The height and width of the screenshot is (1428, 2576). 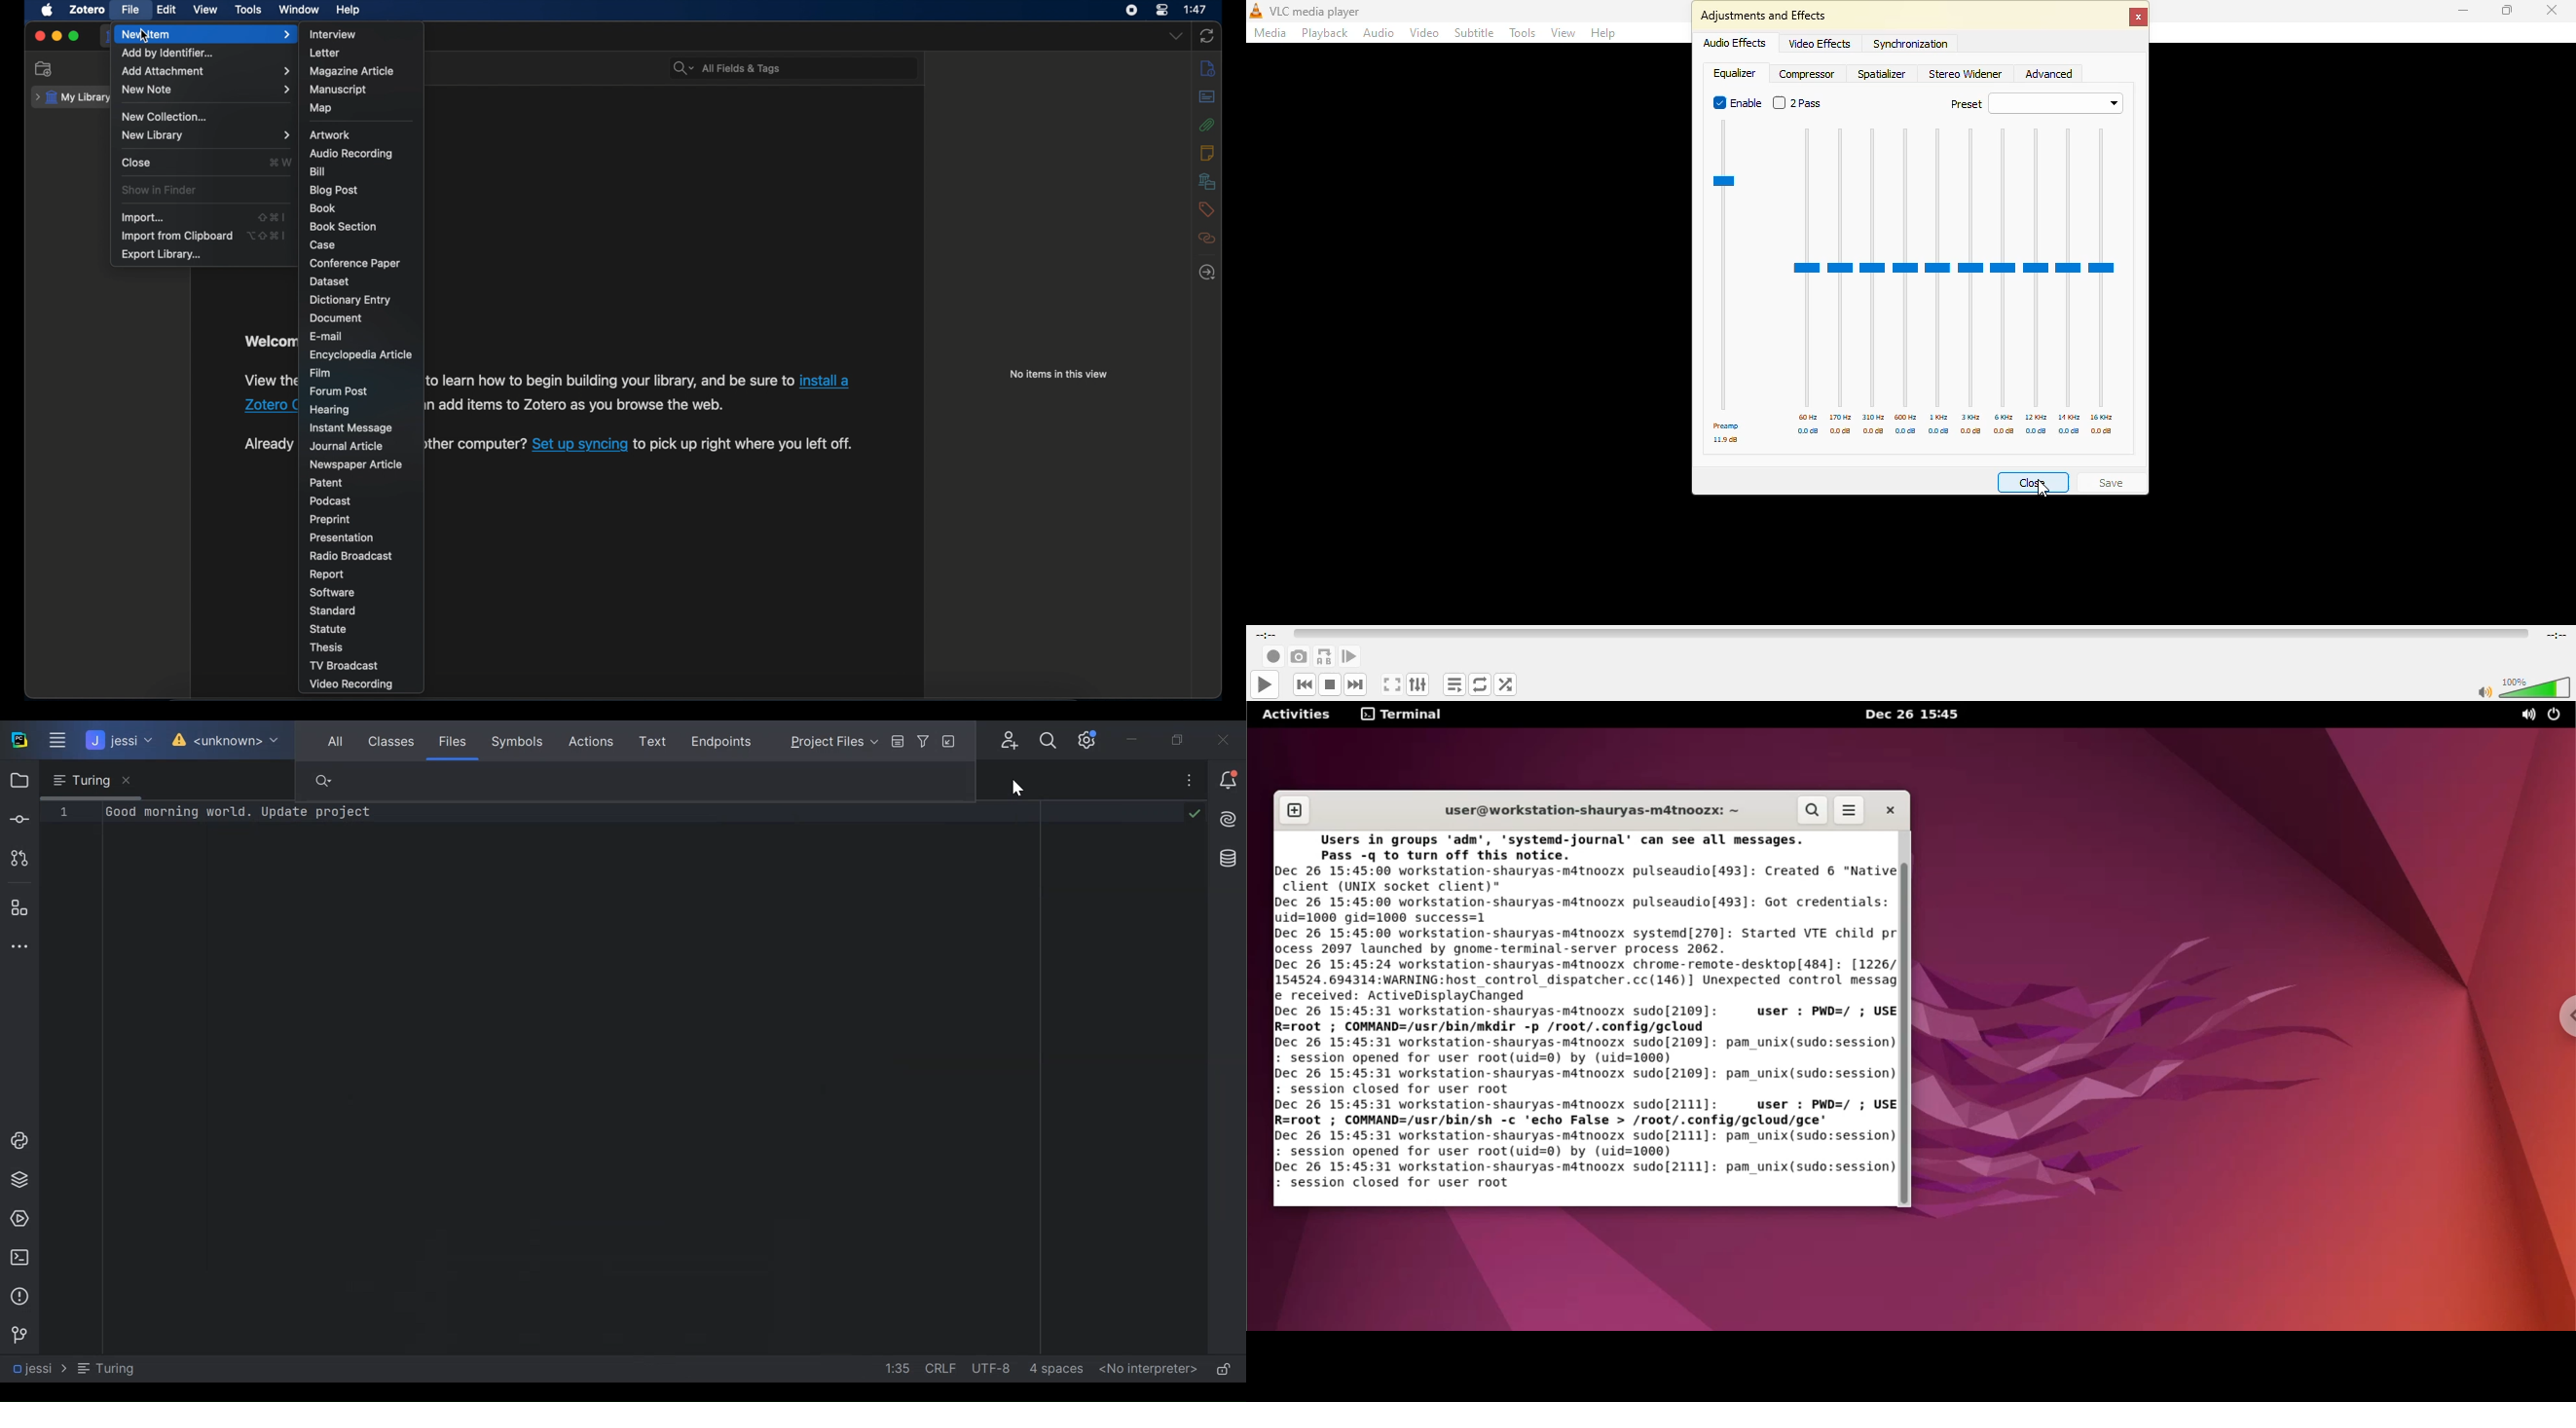 I want to click on Main Menu, so click(x=51, y=741).